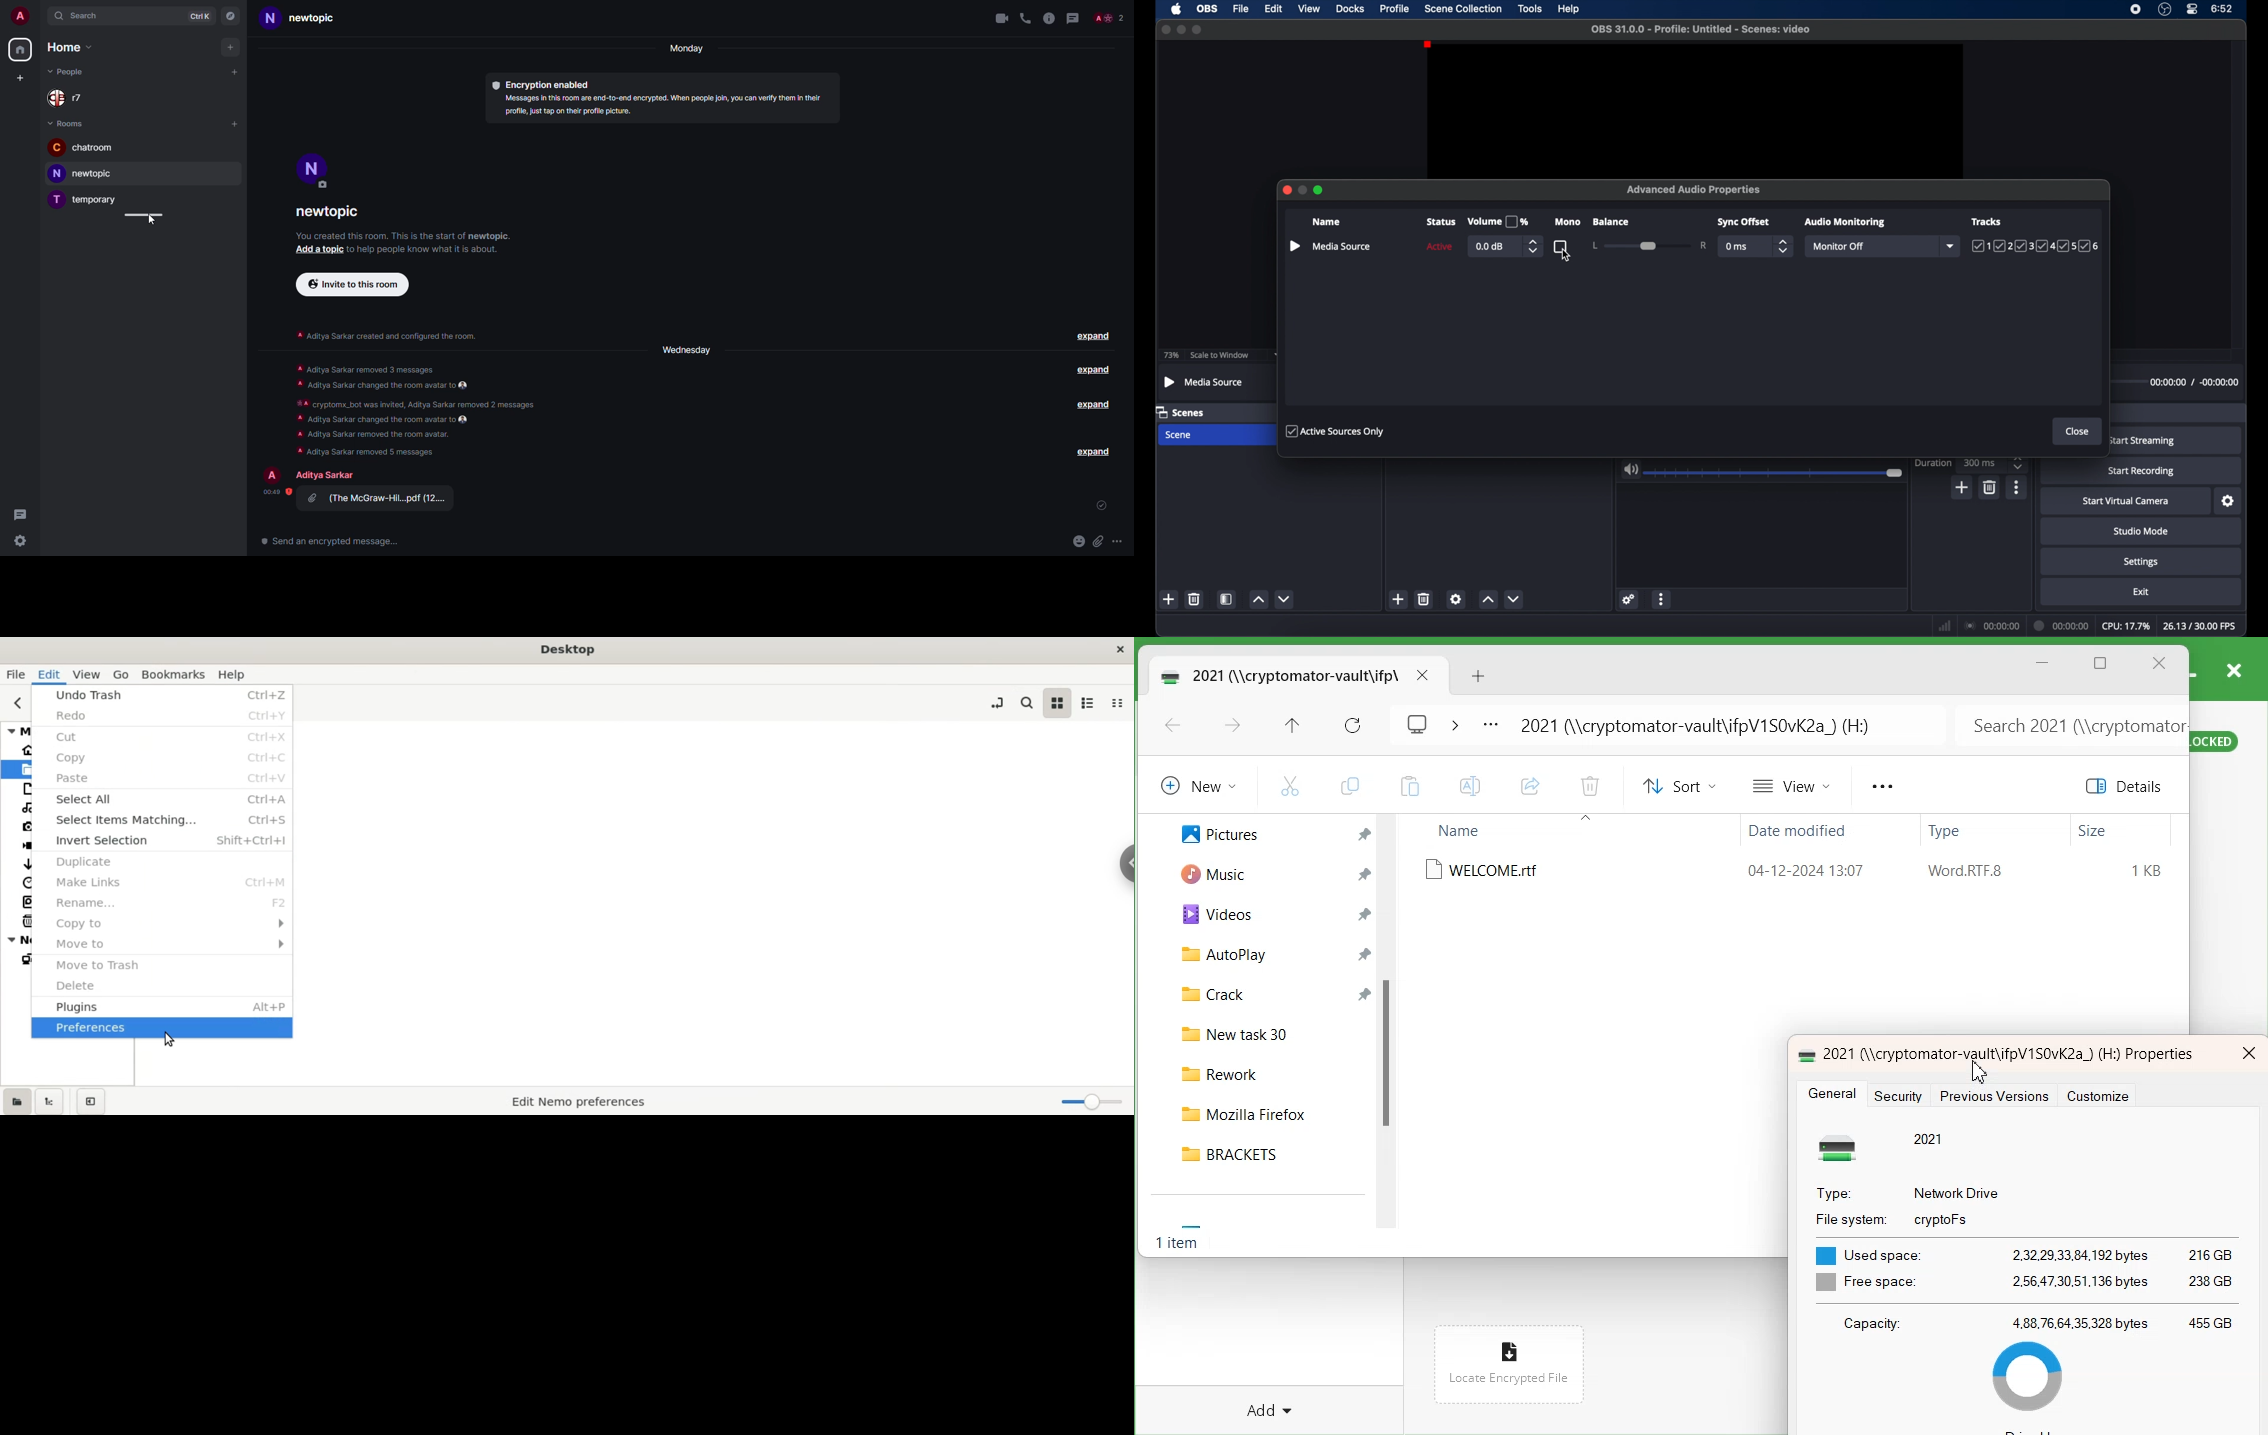 The image size is (2268, 1456). Describe the element at coordinates (1514, 600) in the screenshot. I see `decrement` at that location.